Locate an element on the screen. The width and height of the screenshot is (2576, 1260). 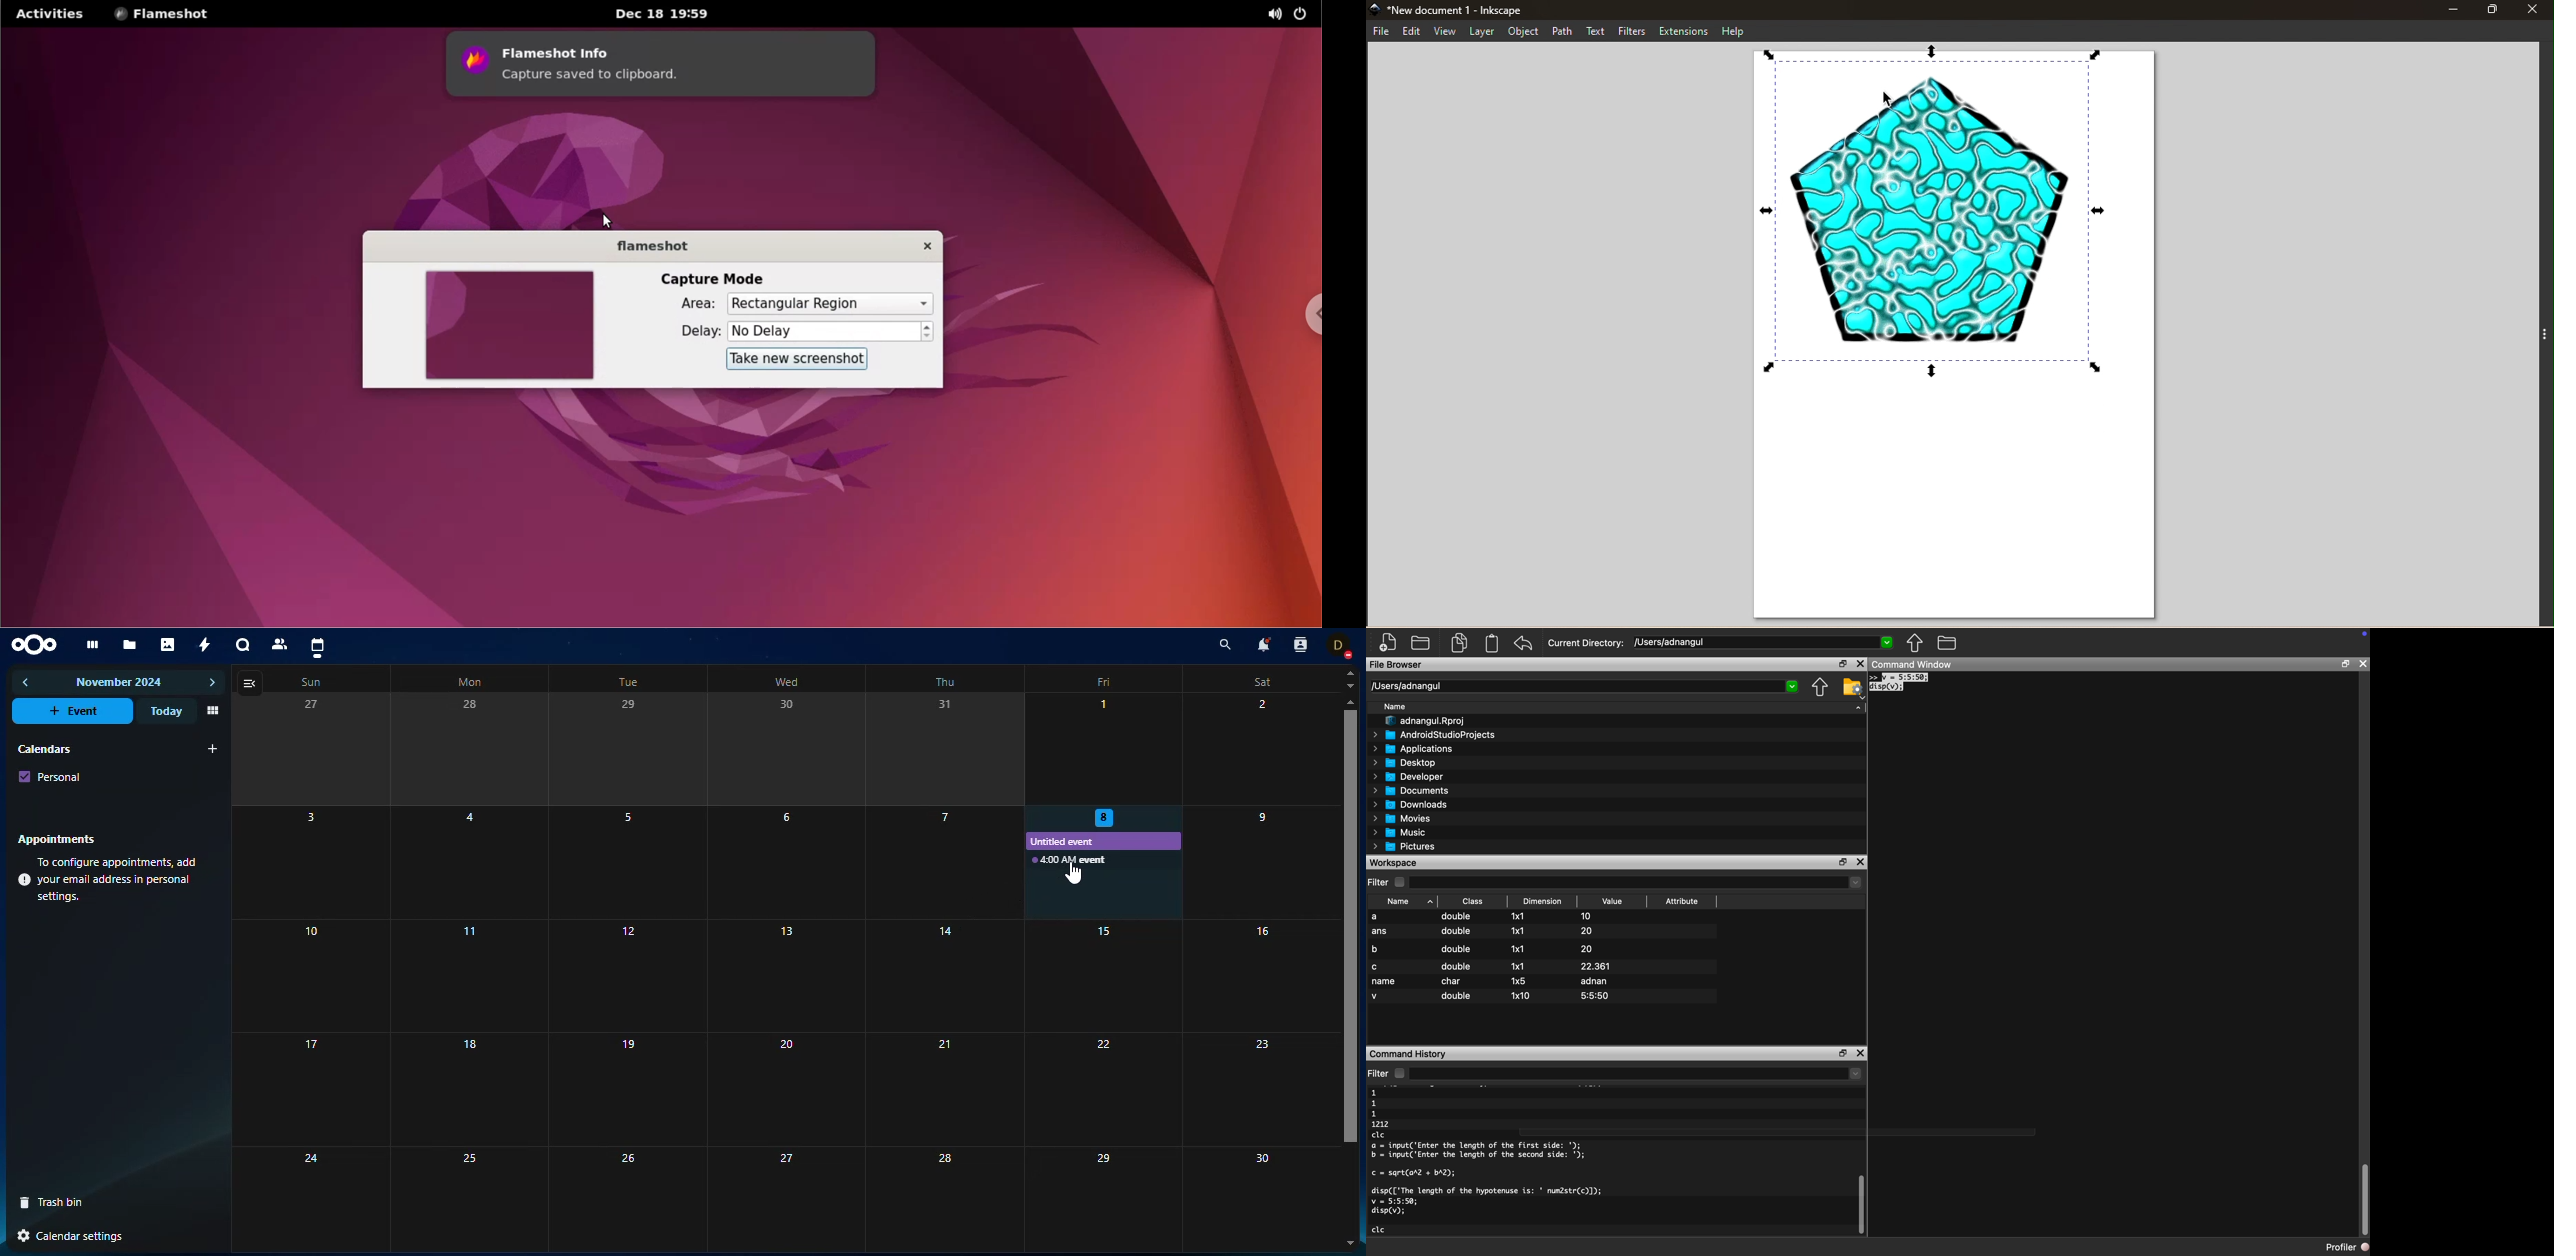
info is located at coordinates (110, 880).